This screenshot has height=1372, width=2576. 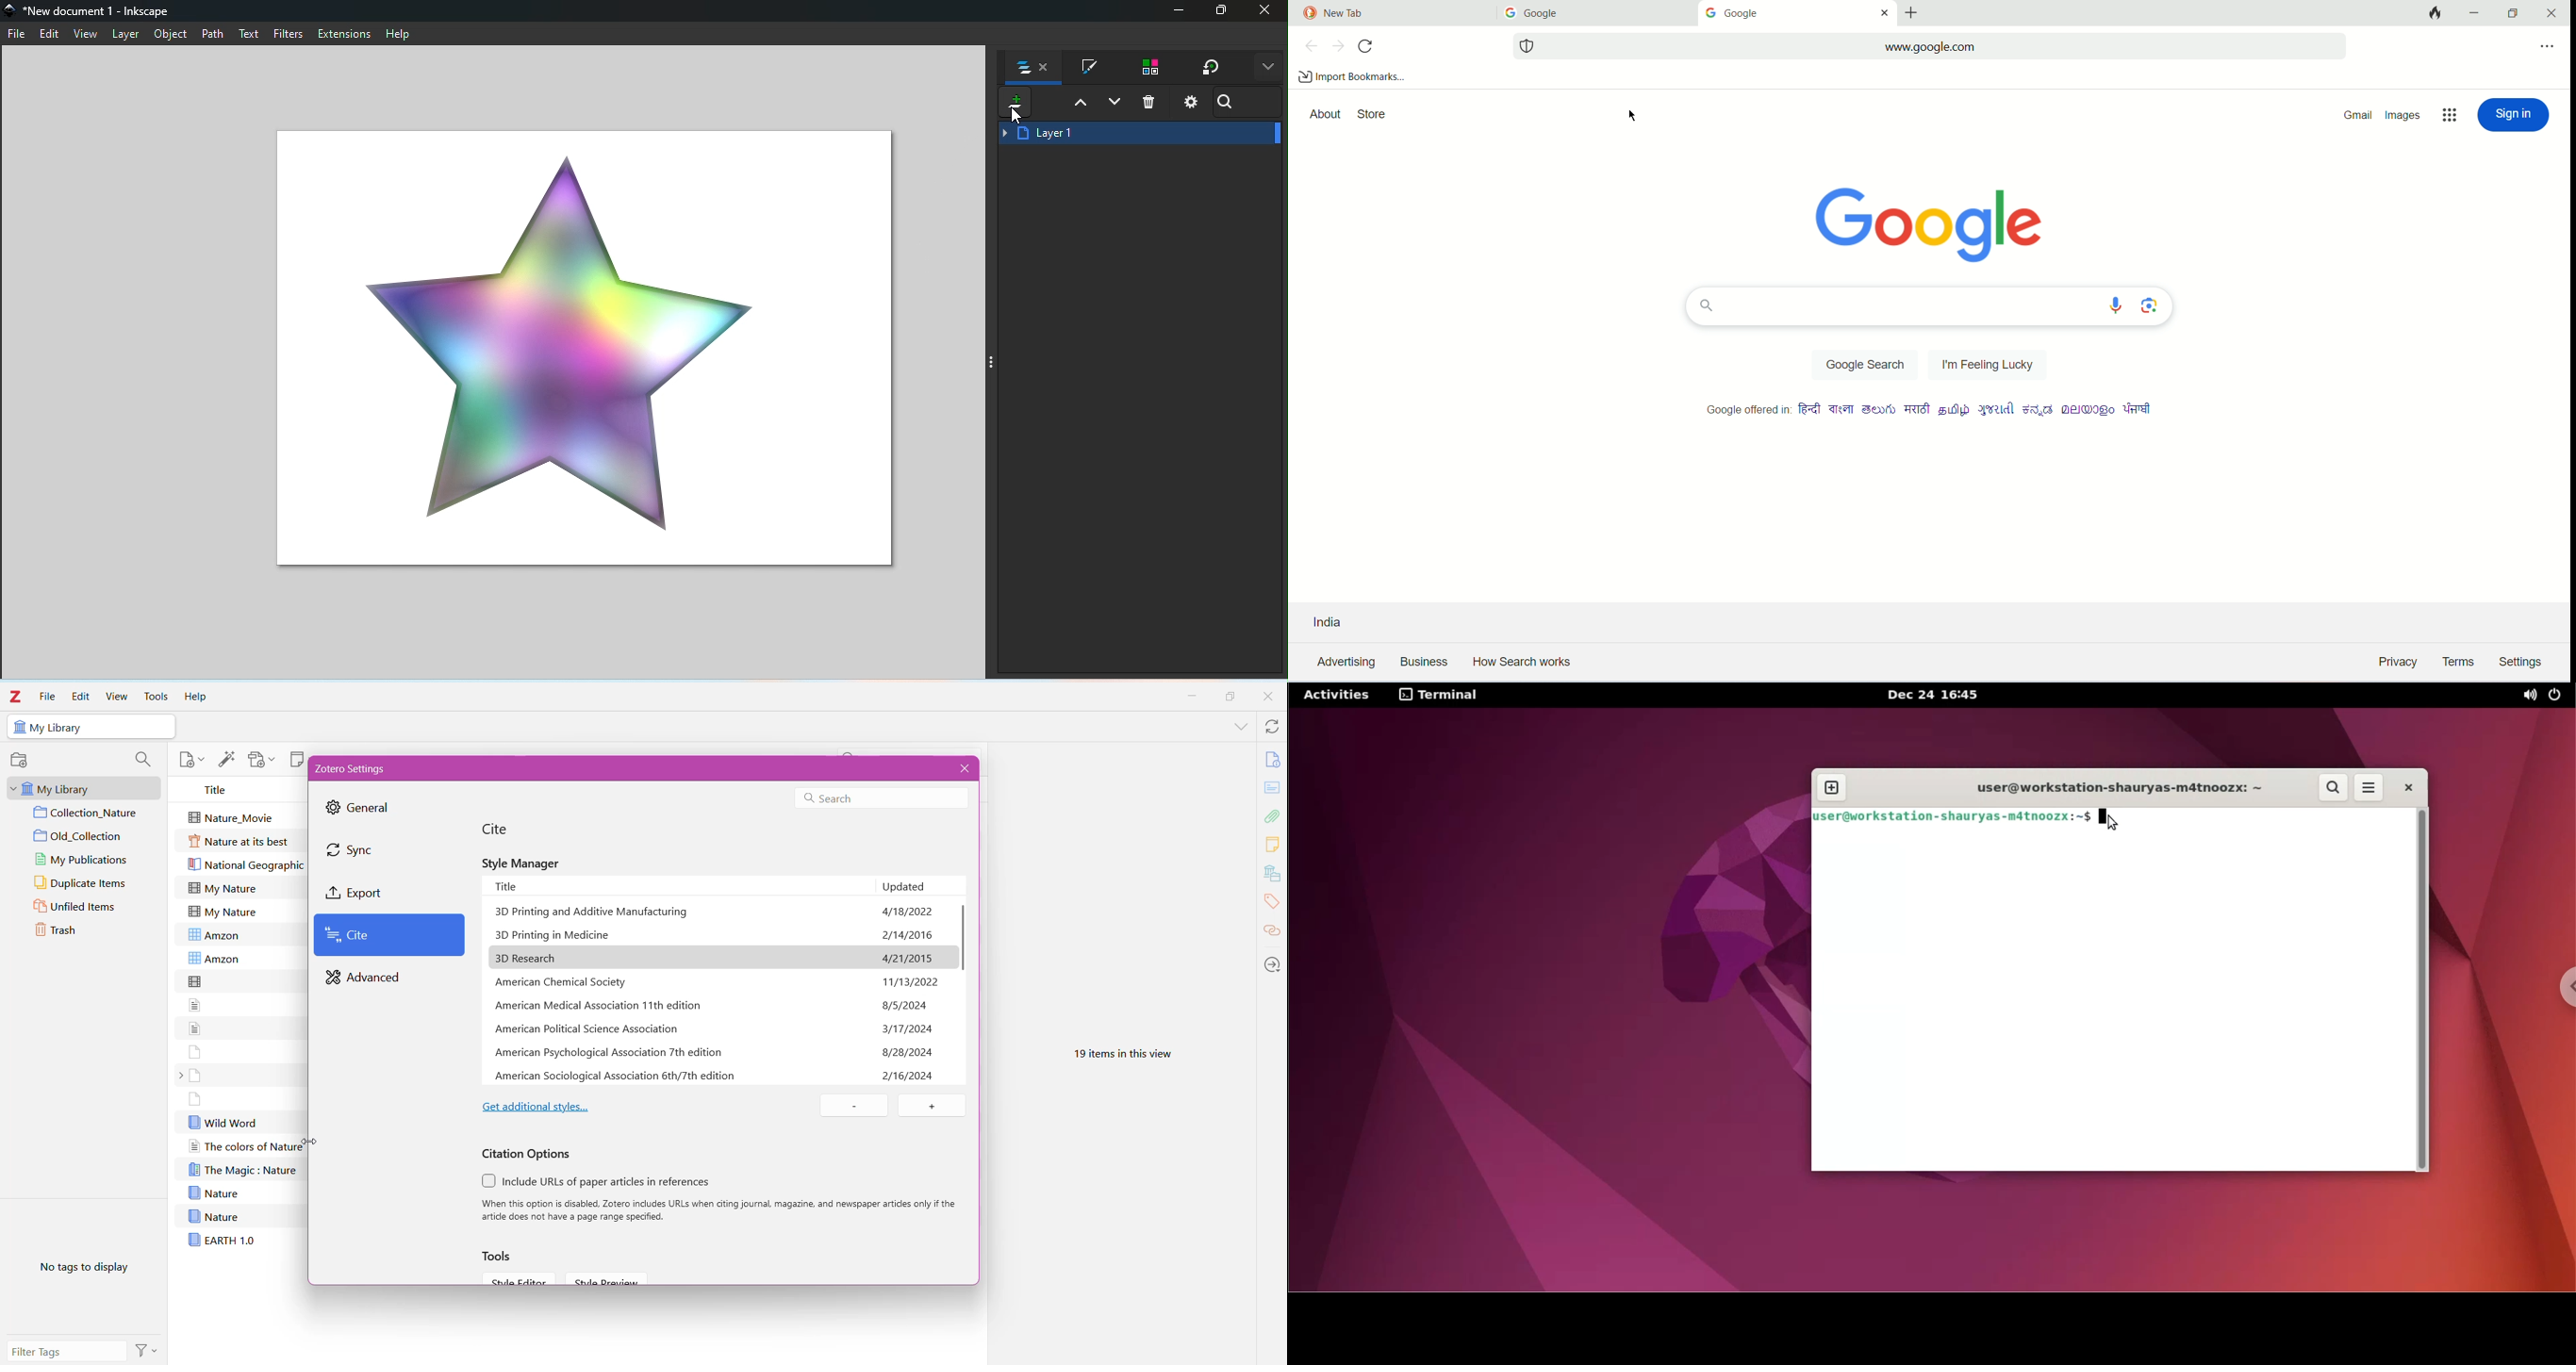 What do you see at coordinates (962, 944) in the screenshot?
I see `Vertical Scroll Bar - Style Manager` at bounding box center [962, 944].